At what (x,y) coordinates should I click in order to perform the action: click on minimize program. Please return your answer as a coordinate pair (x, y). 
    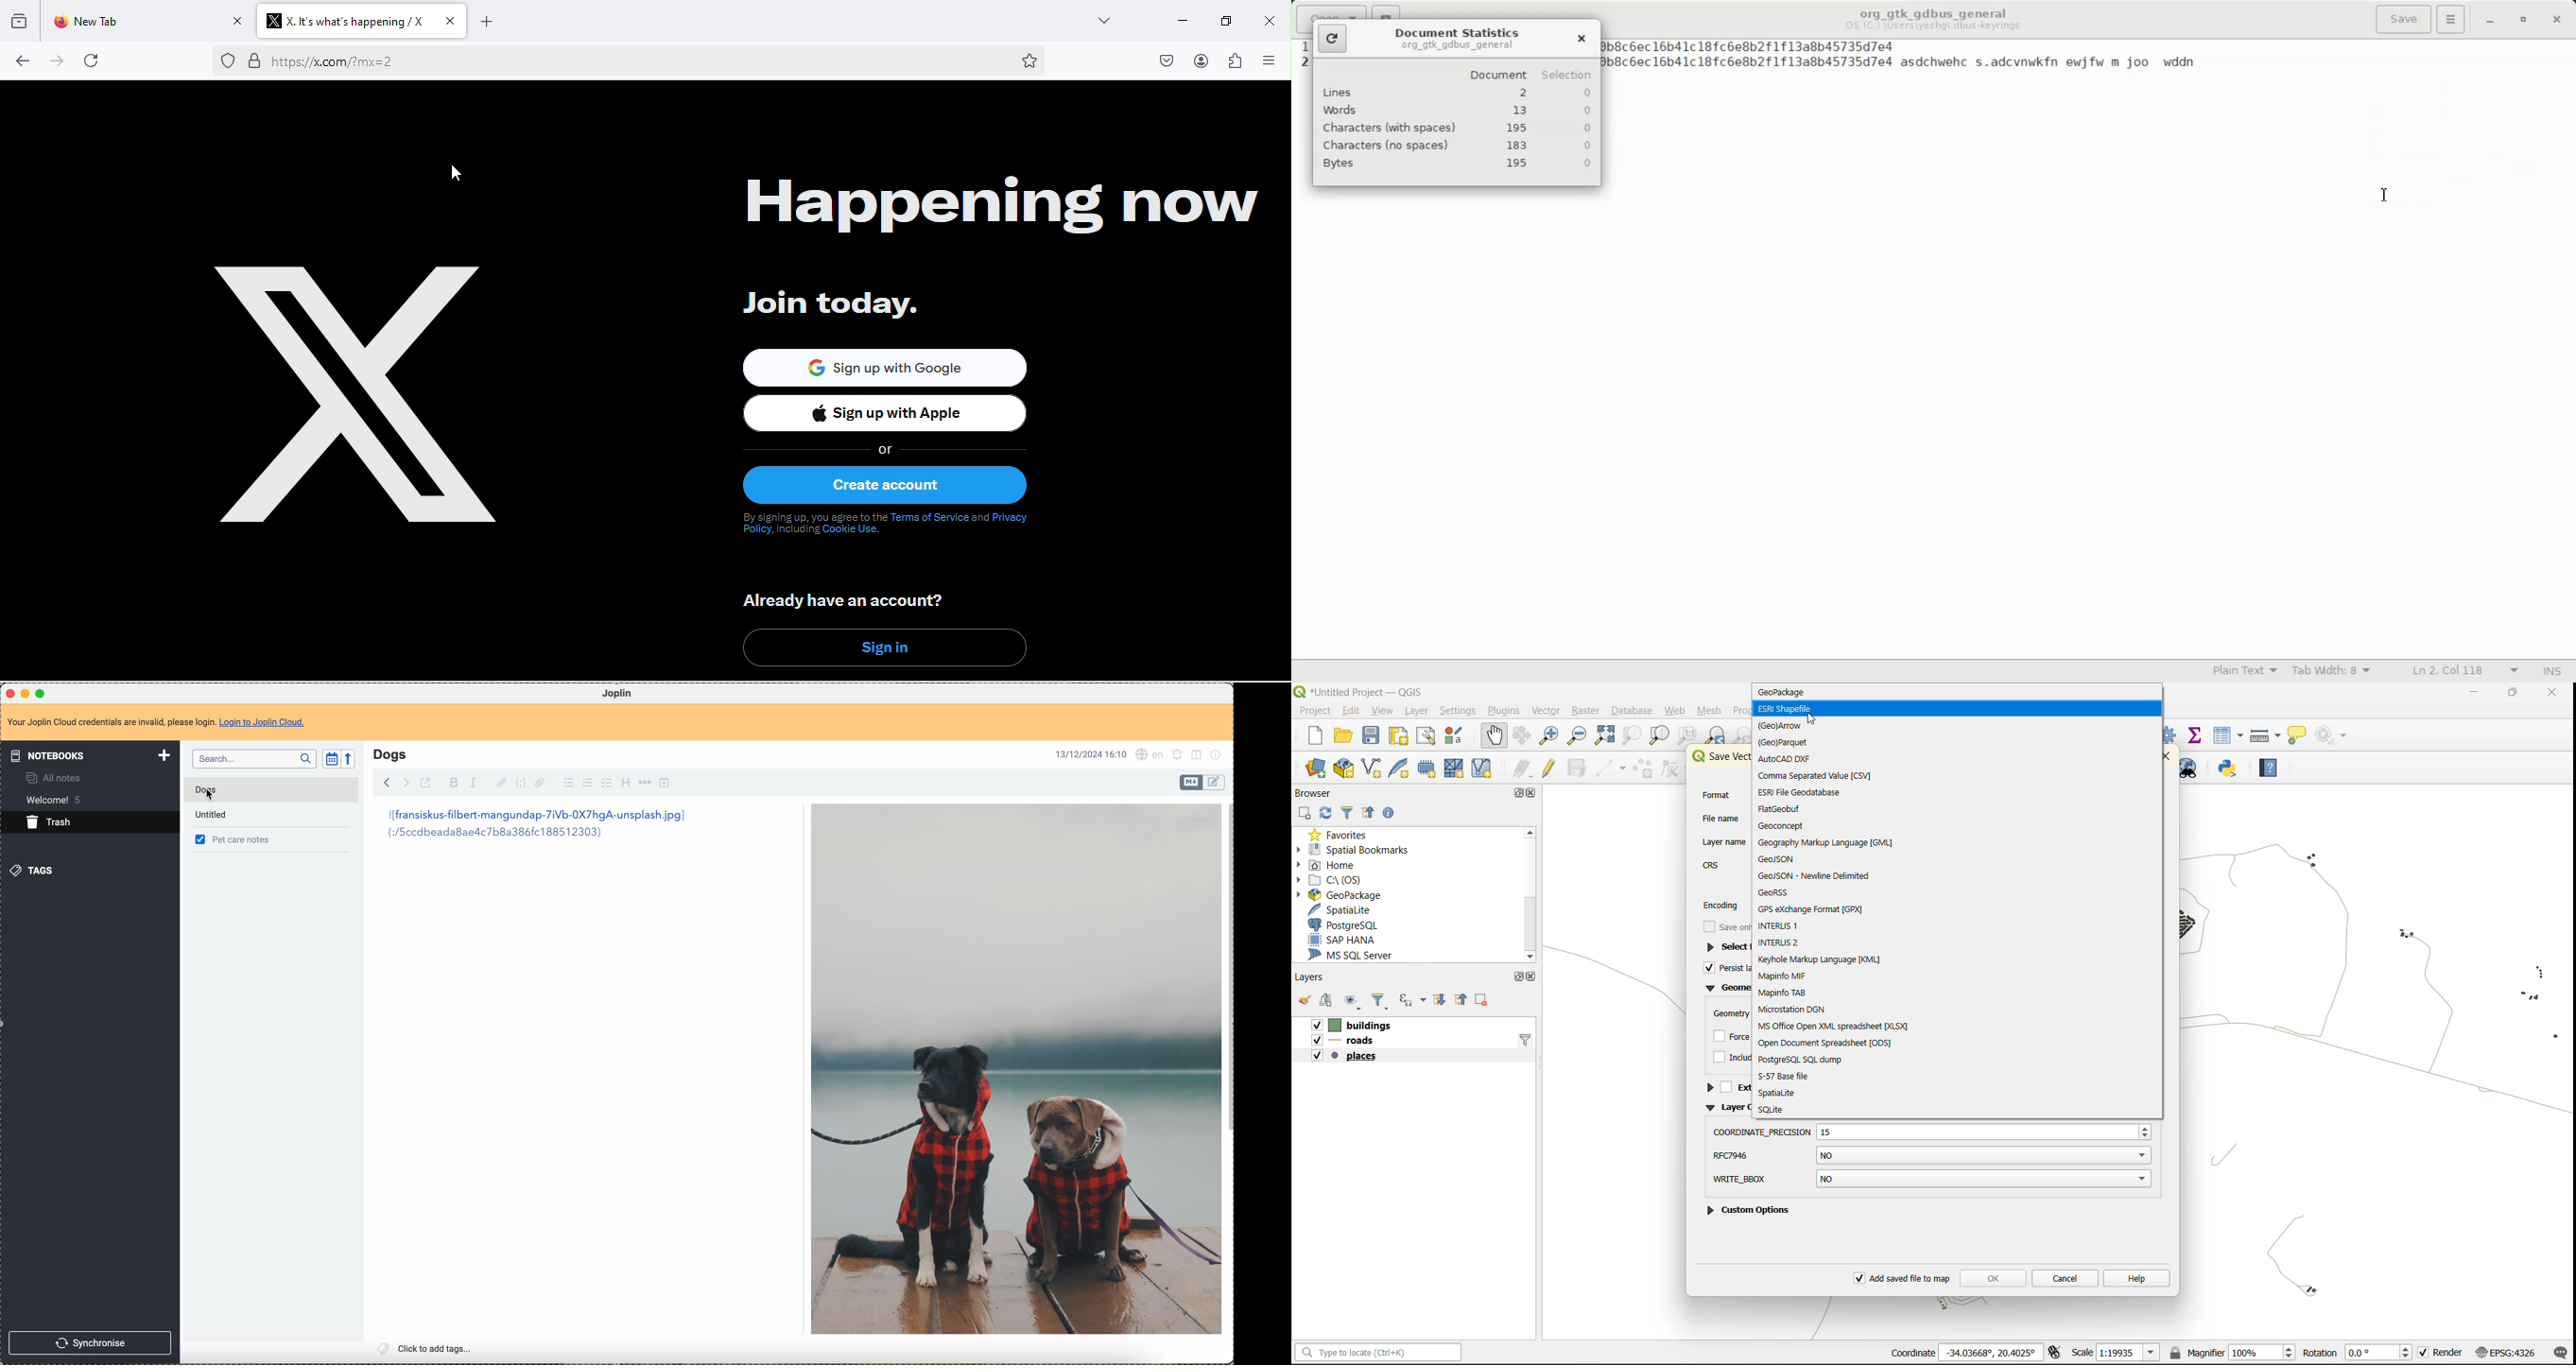
    Looking at the image, I should click on (25, 692).